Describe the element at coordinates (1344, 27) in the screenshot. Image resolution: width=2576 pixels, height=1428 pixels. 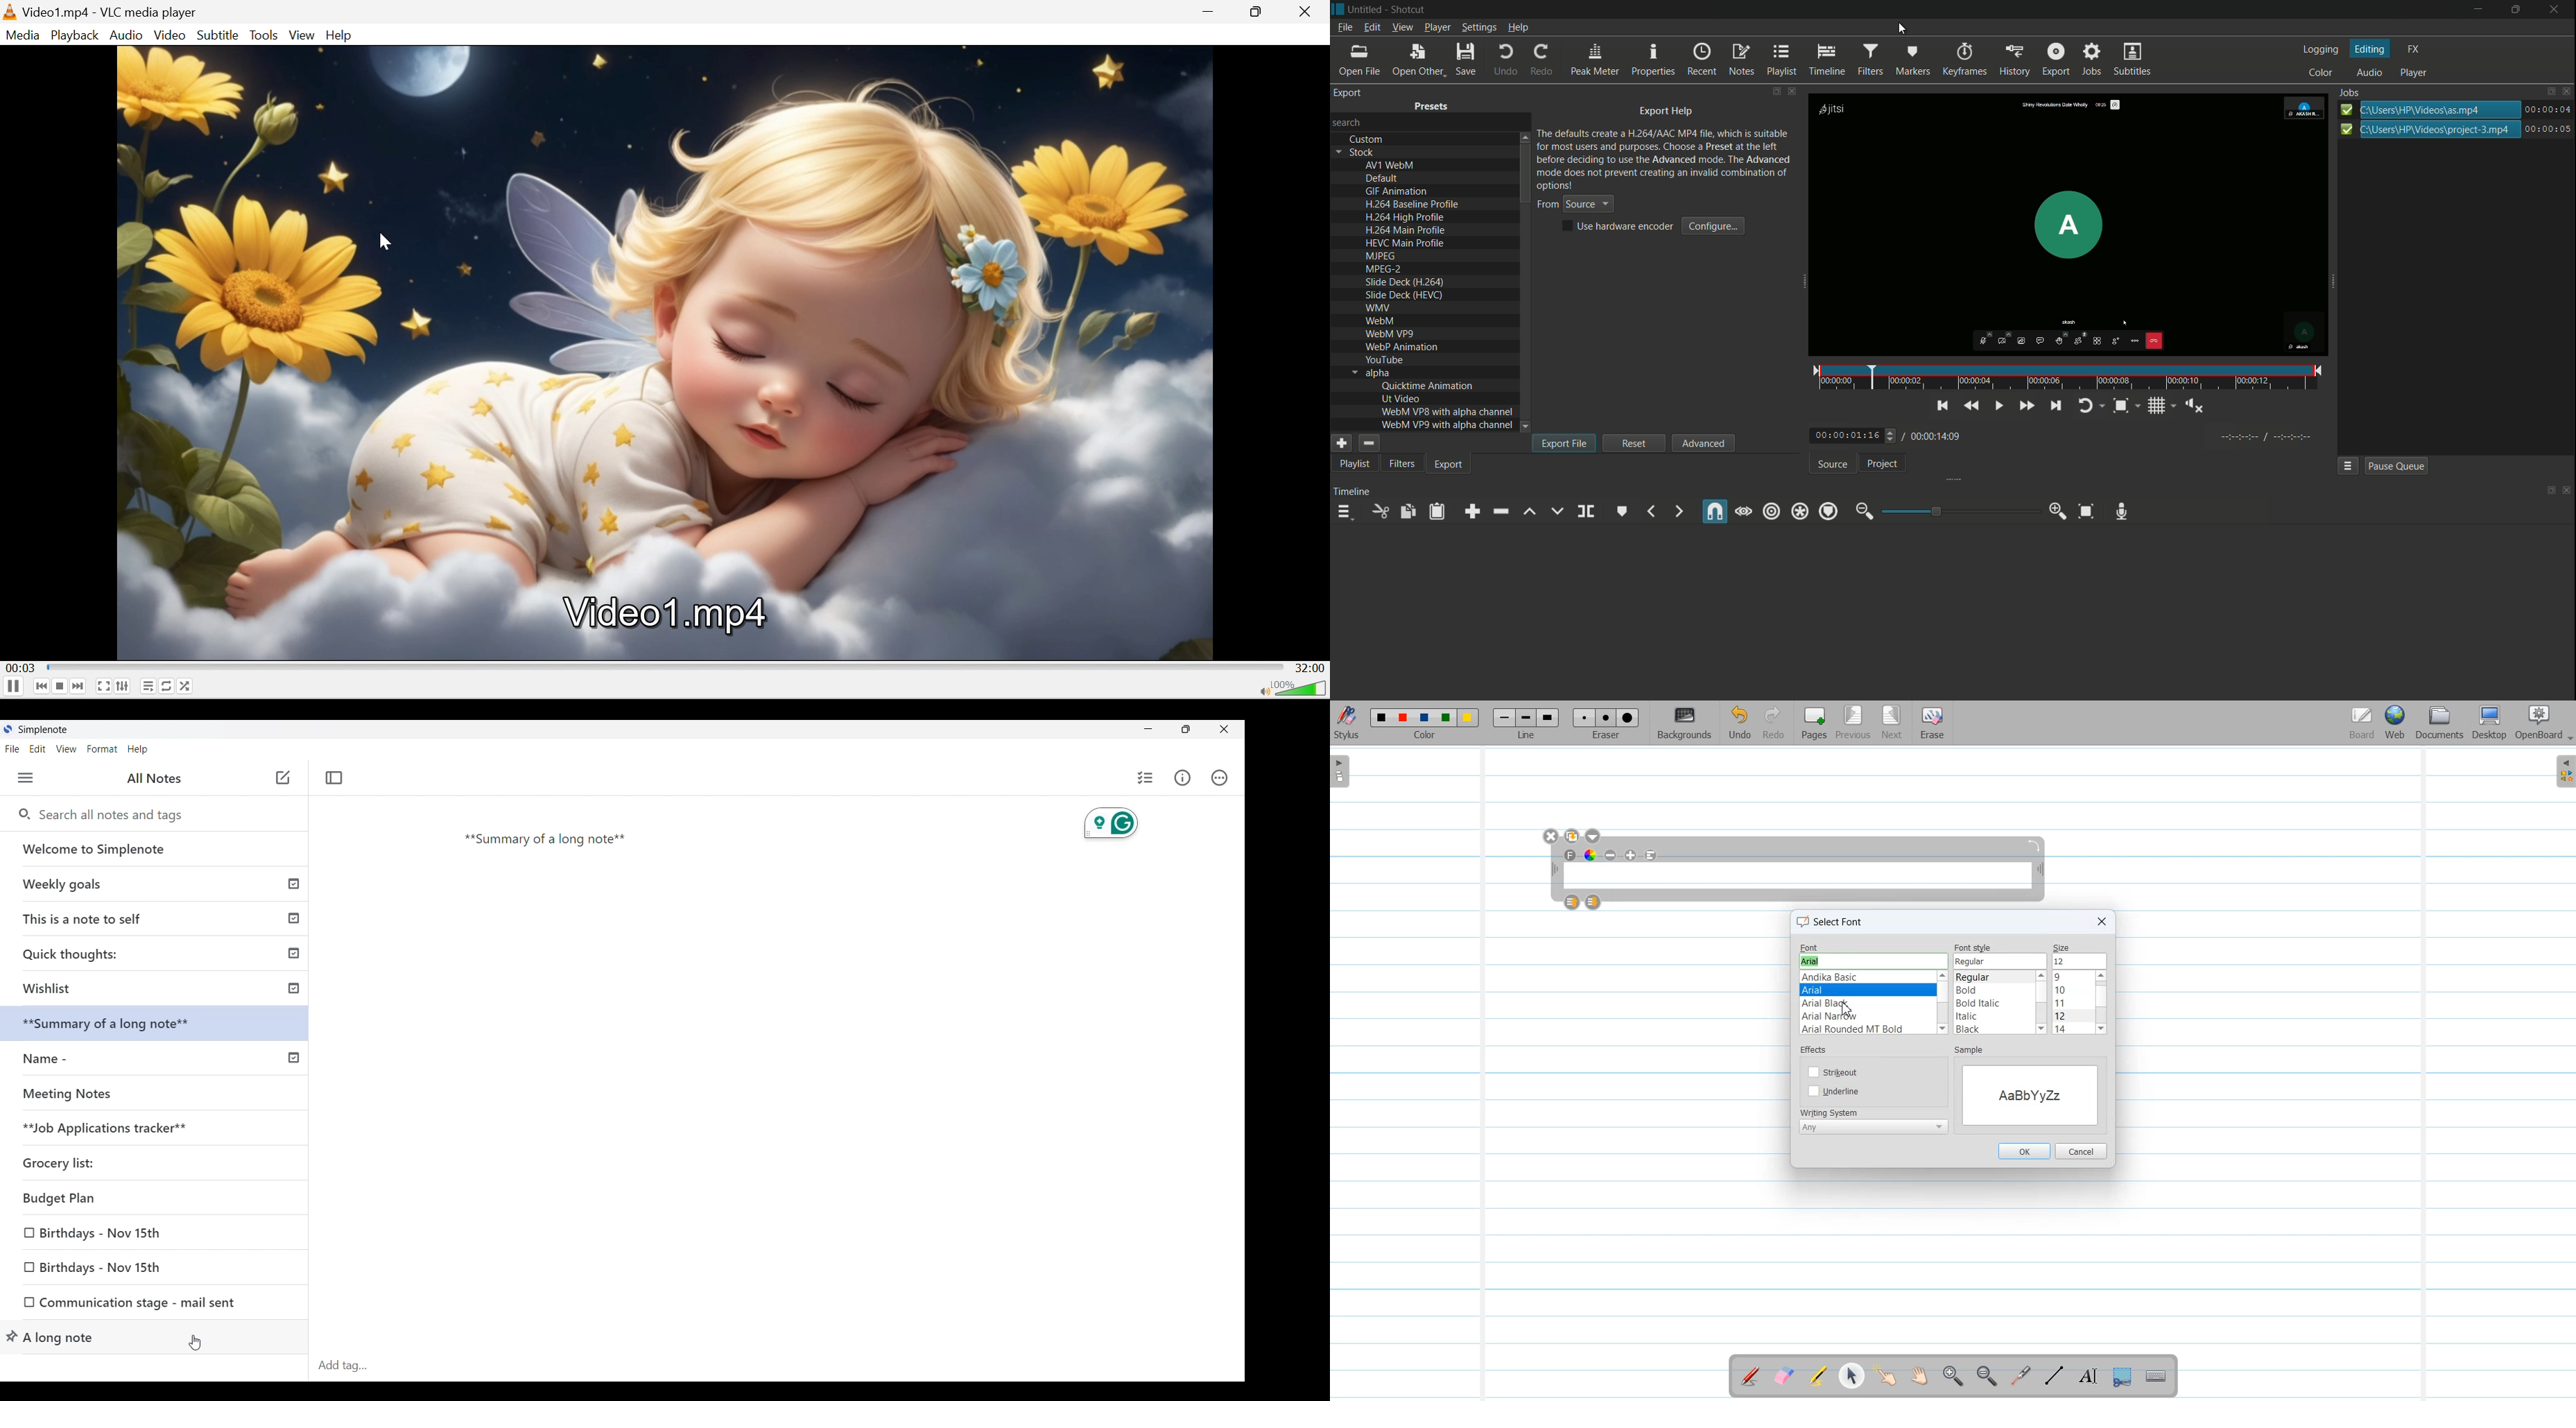
I see `file menu` at that location.